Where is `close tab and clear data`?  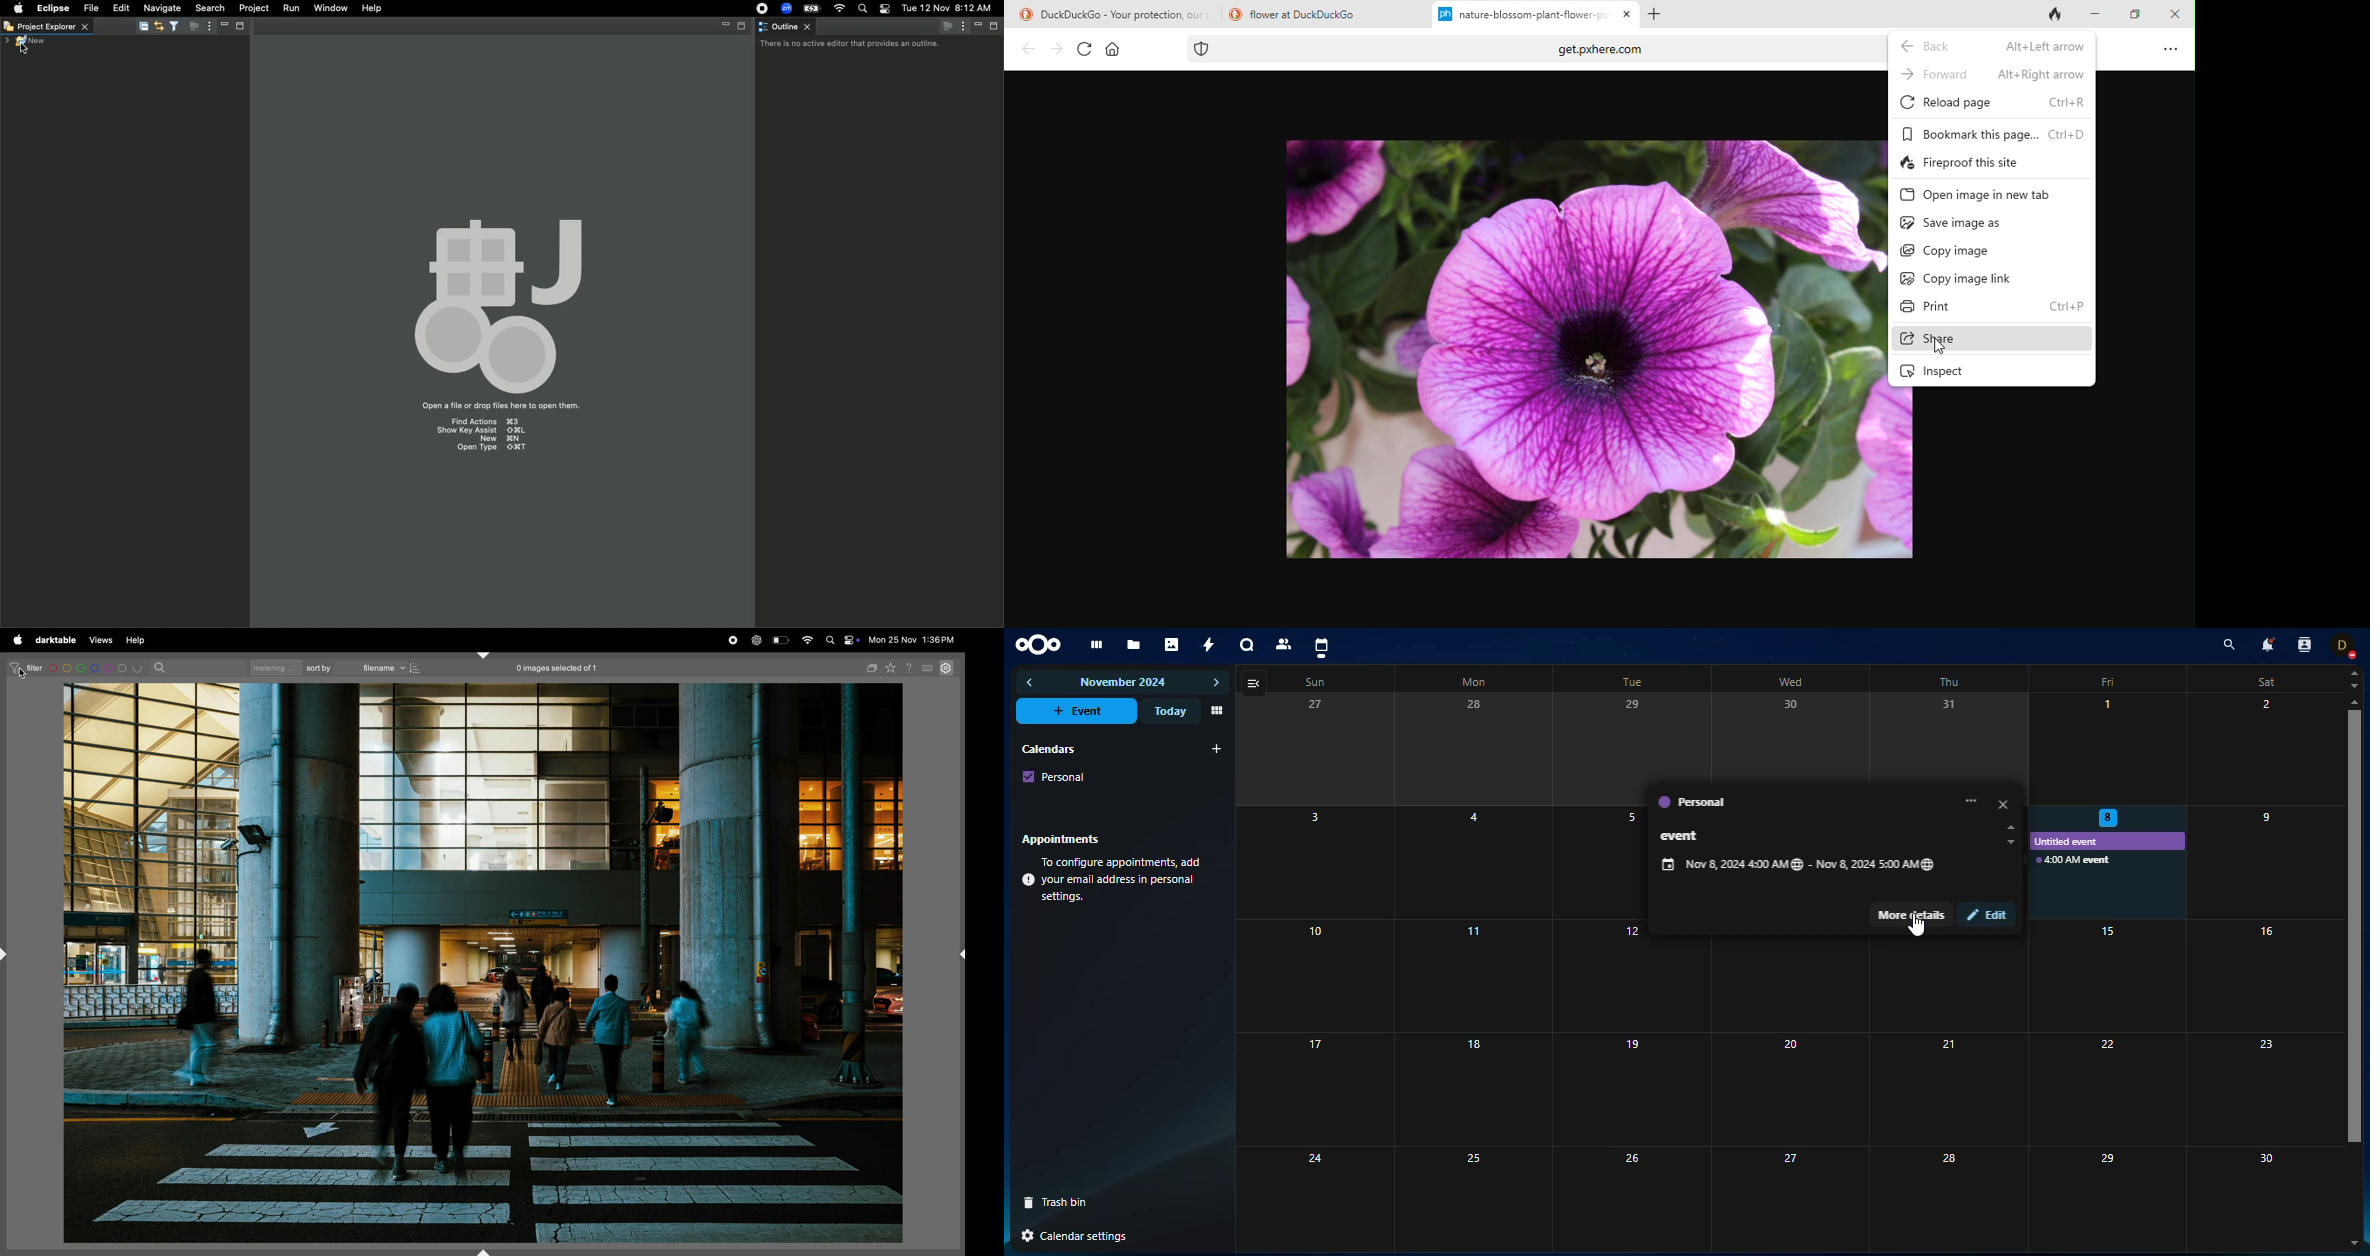 close tab and clear data is located at coordinates (2047, 17).